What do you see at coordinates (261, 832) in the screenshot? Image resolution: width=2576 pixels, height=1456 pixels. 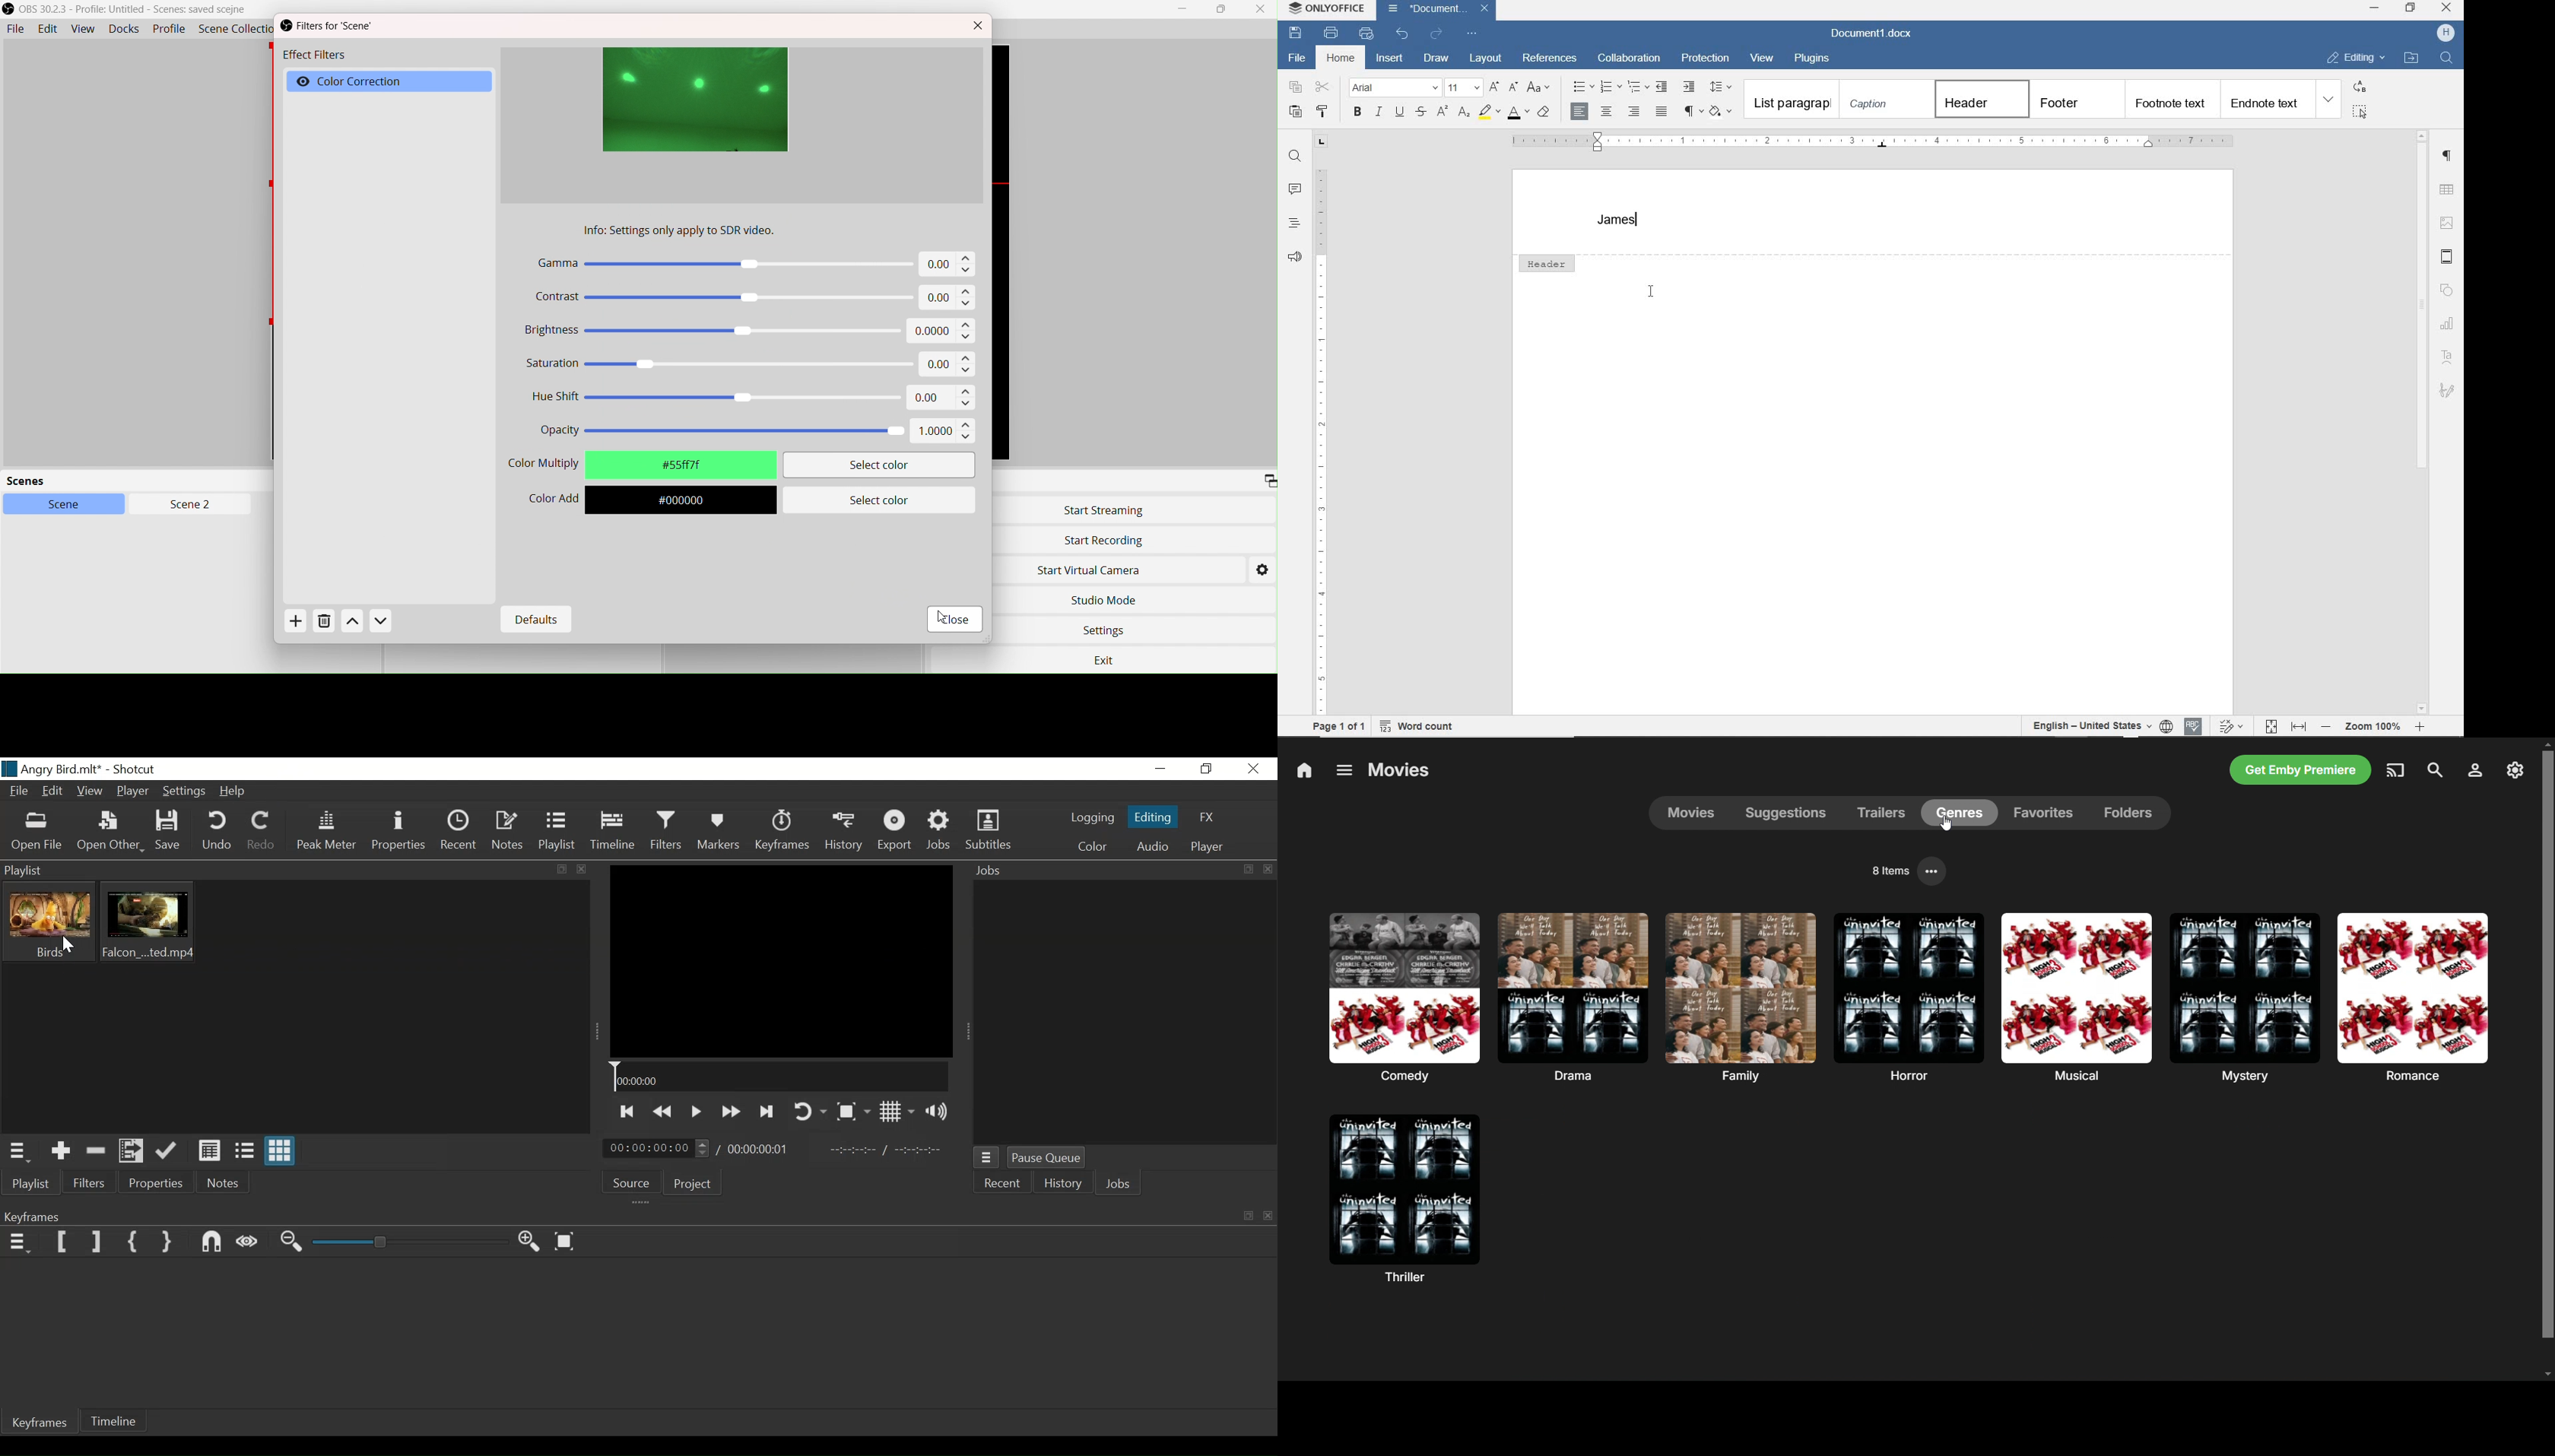 I see `Redo` at bounding box center [261, 832].